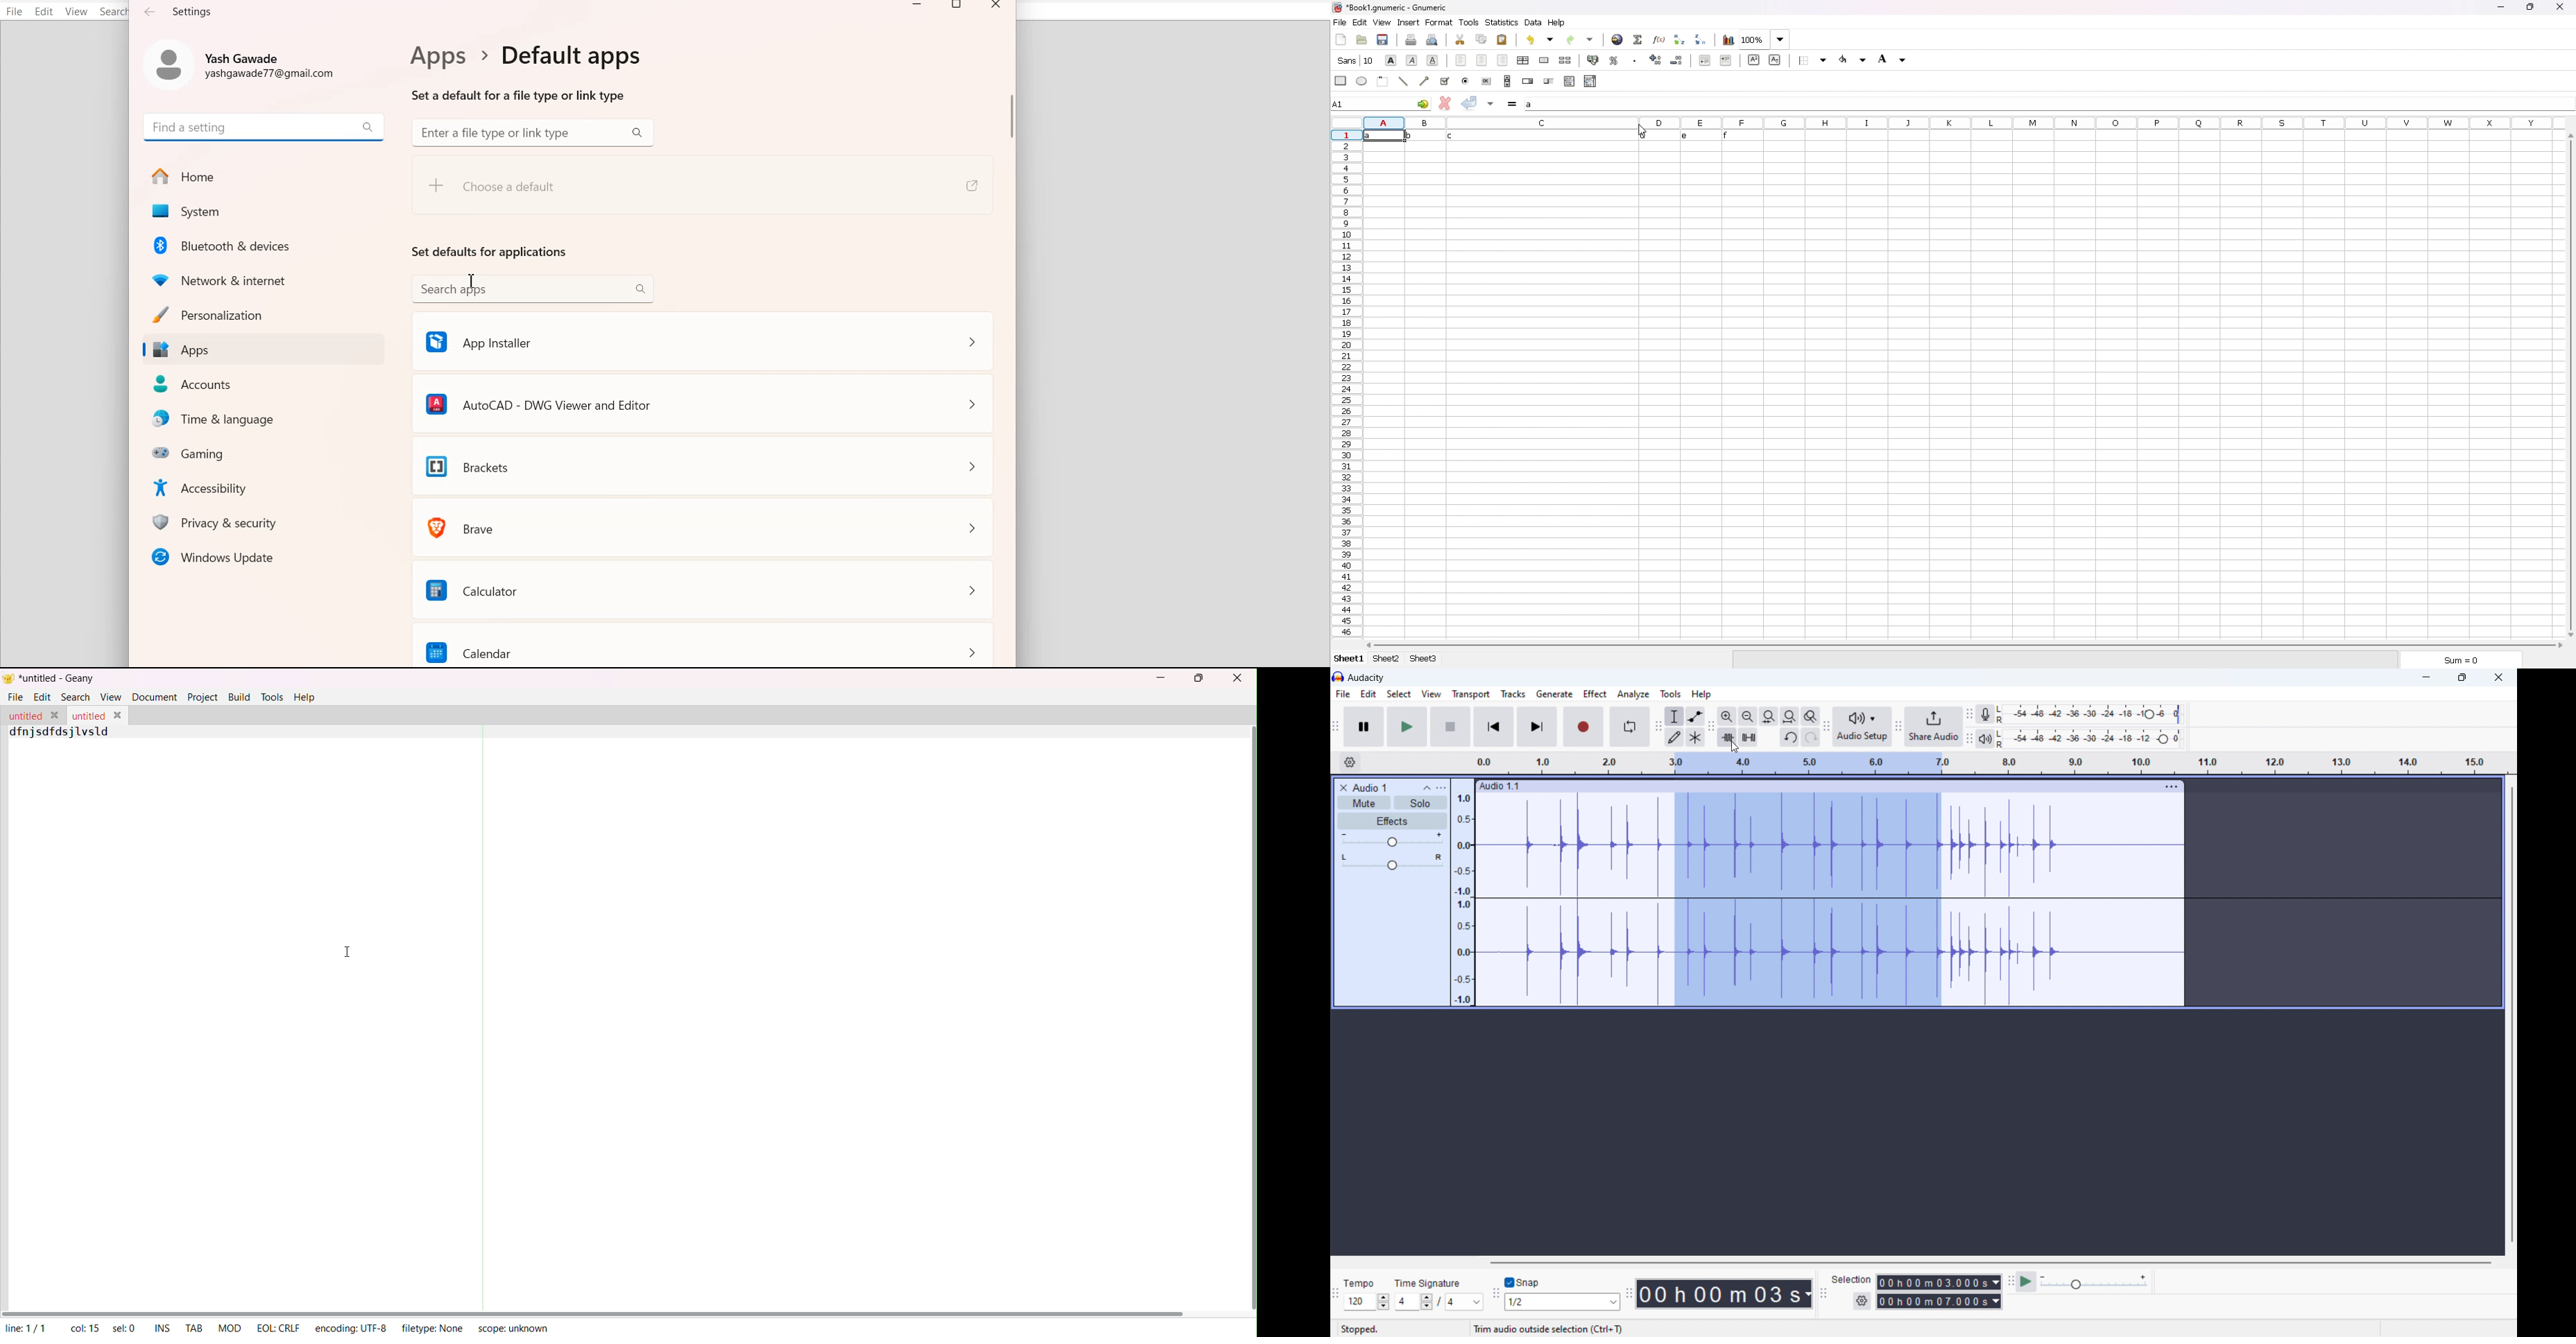 This screenshot has height=1344, width=2576. What do you see at coordinates (1696, 737) in the screenshot?
I see `multi tool` at bounding box center [1696, 737].